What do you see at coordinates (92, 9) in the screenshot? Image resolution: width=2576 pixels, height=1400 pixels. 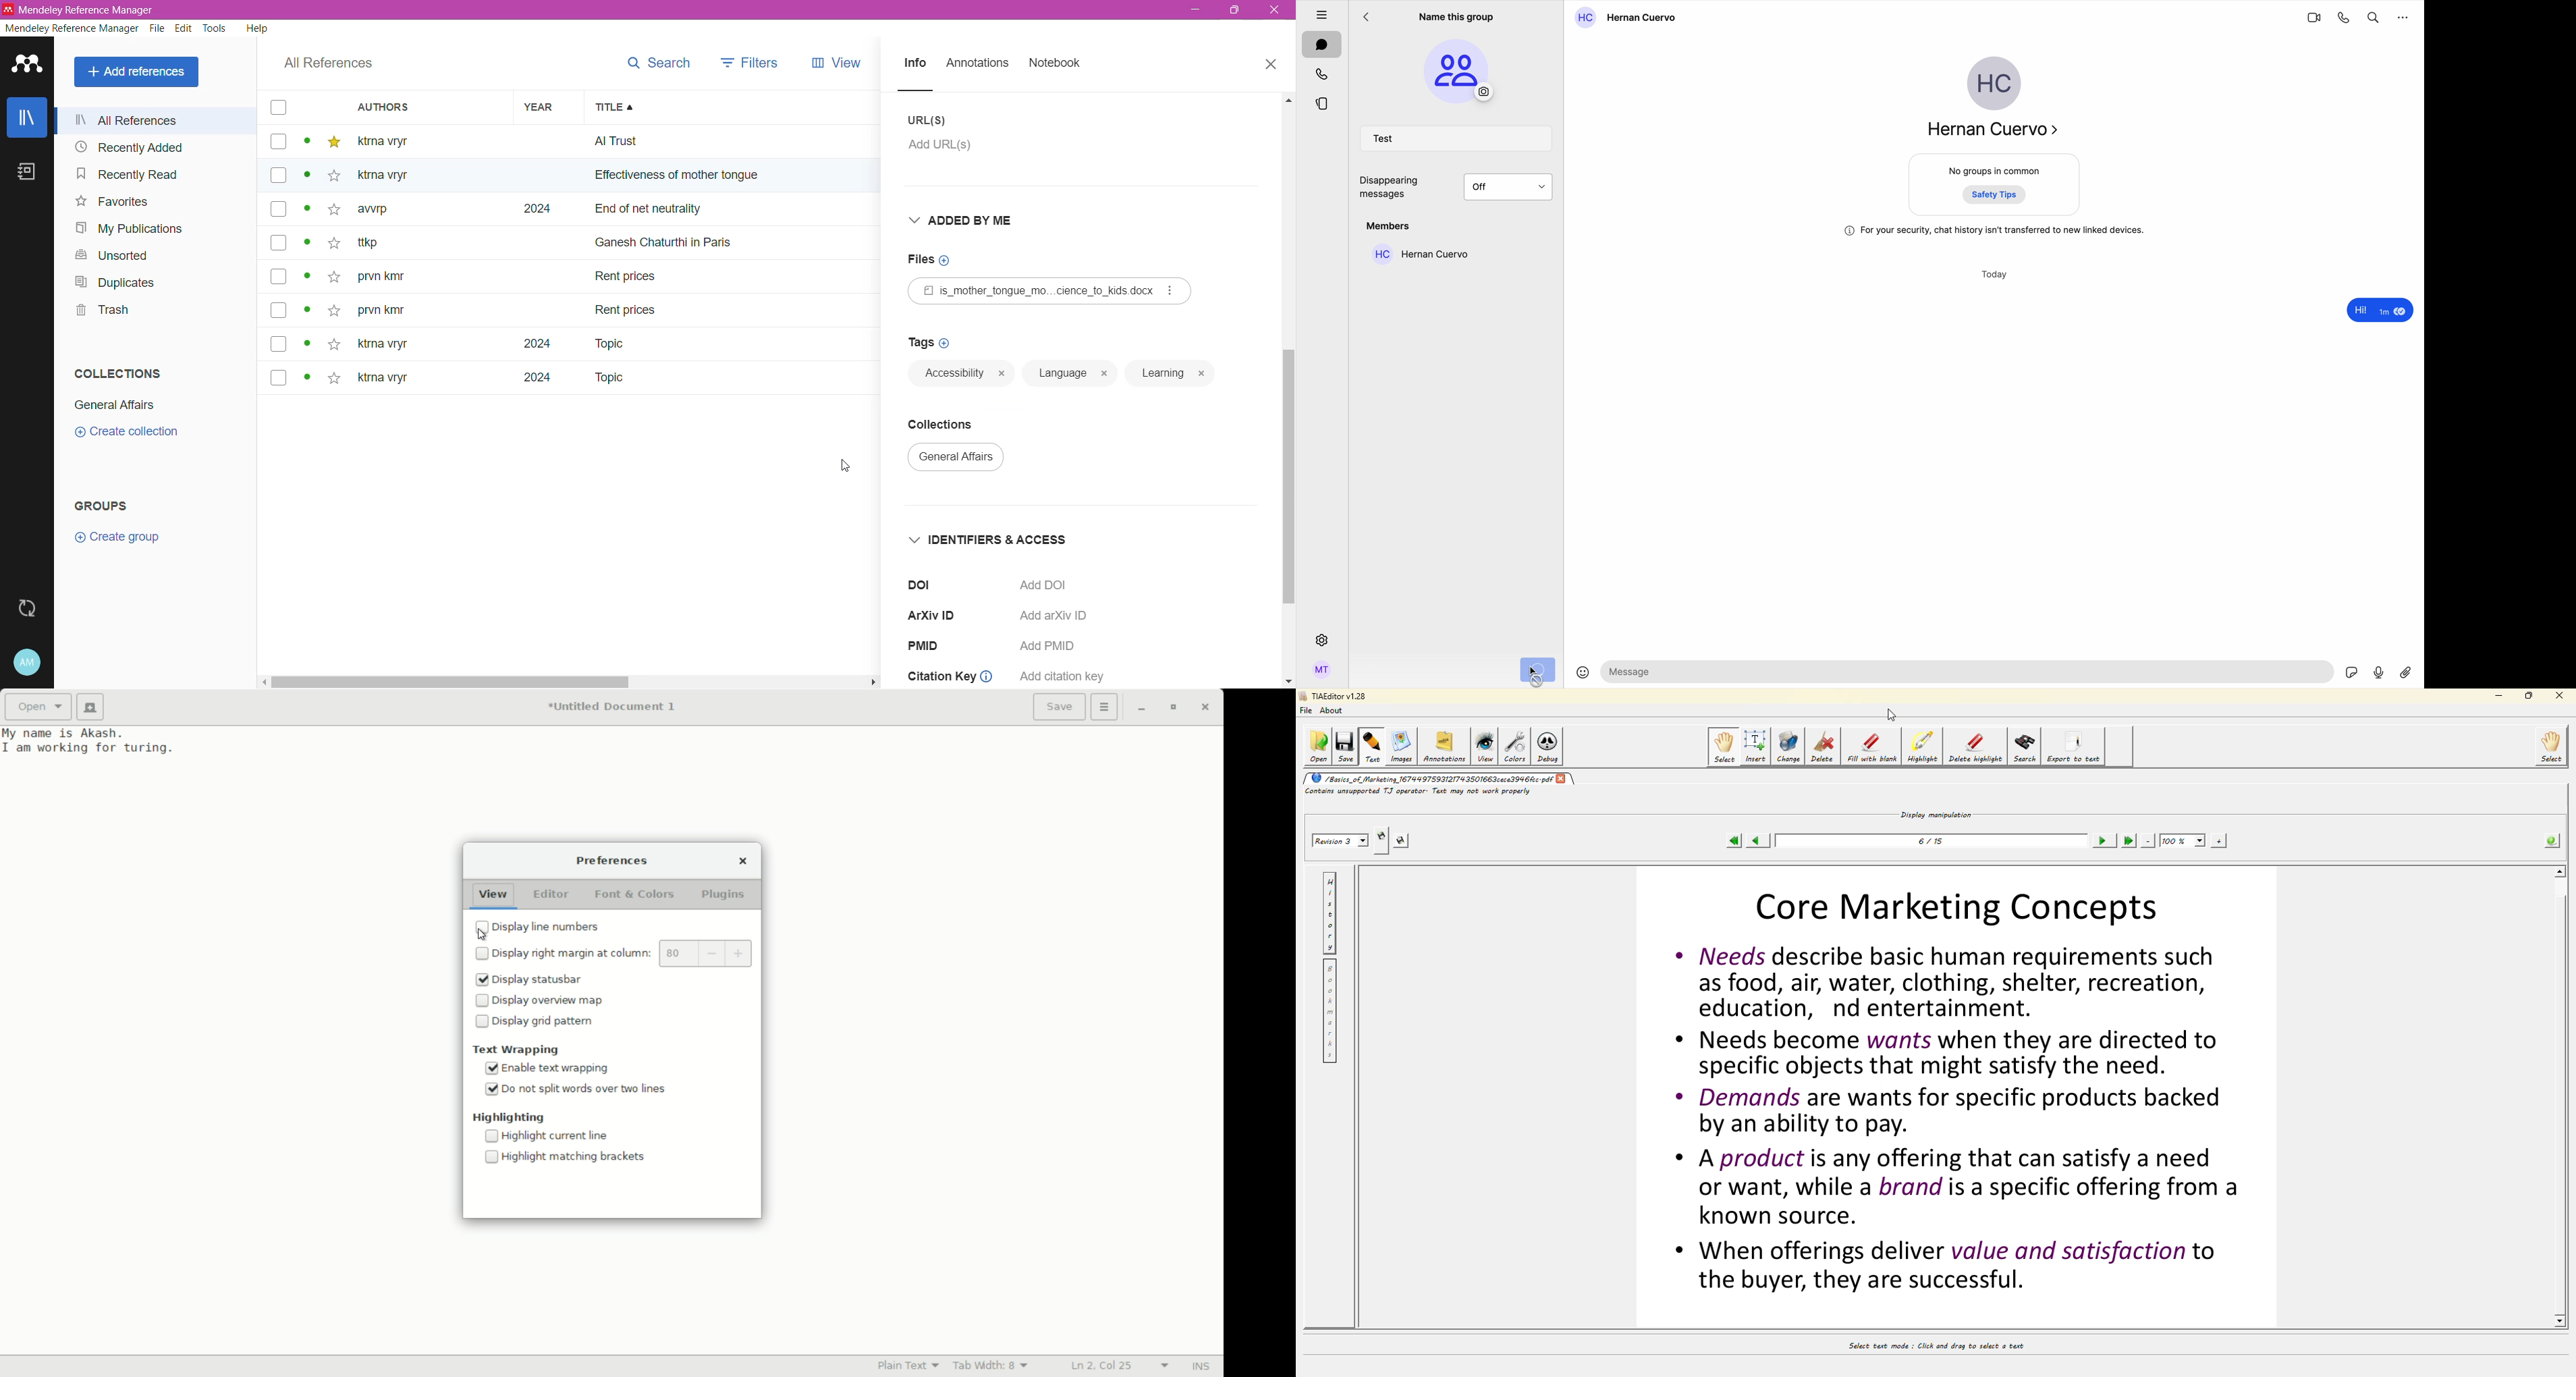 I see `Application Name` at bounding box center [92, 9].